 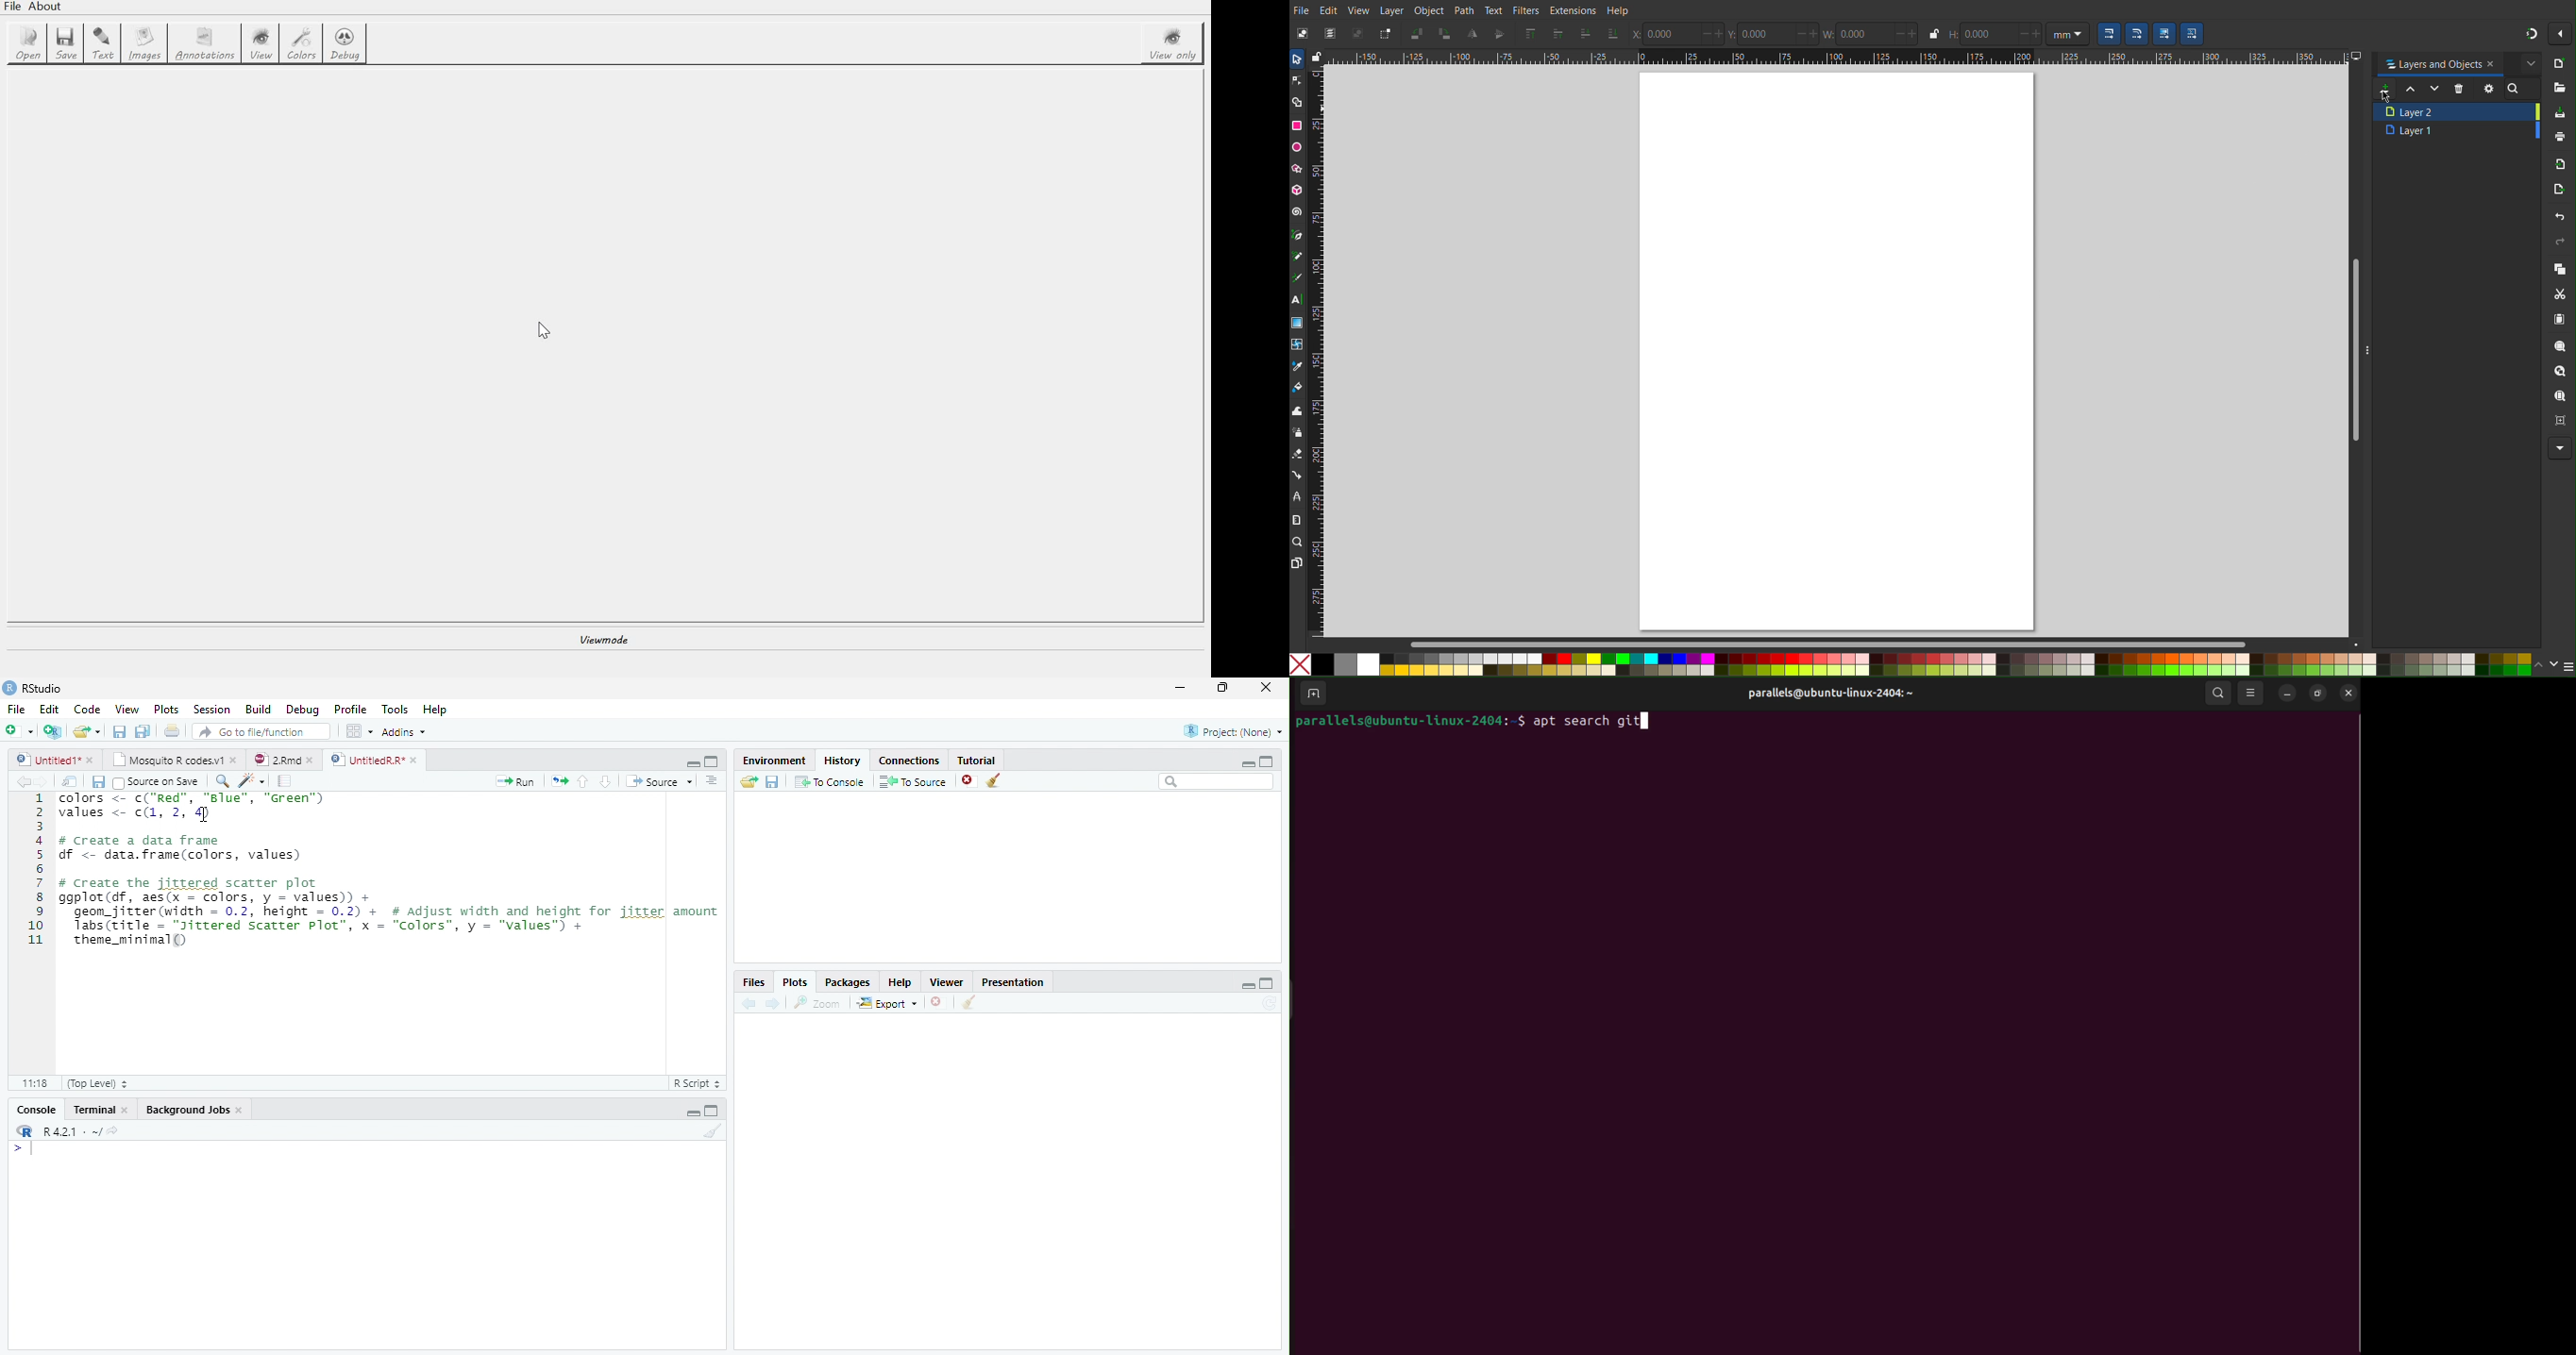 I want to click on Maximize, so click(x=712, y=1110).